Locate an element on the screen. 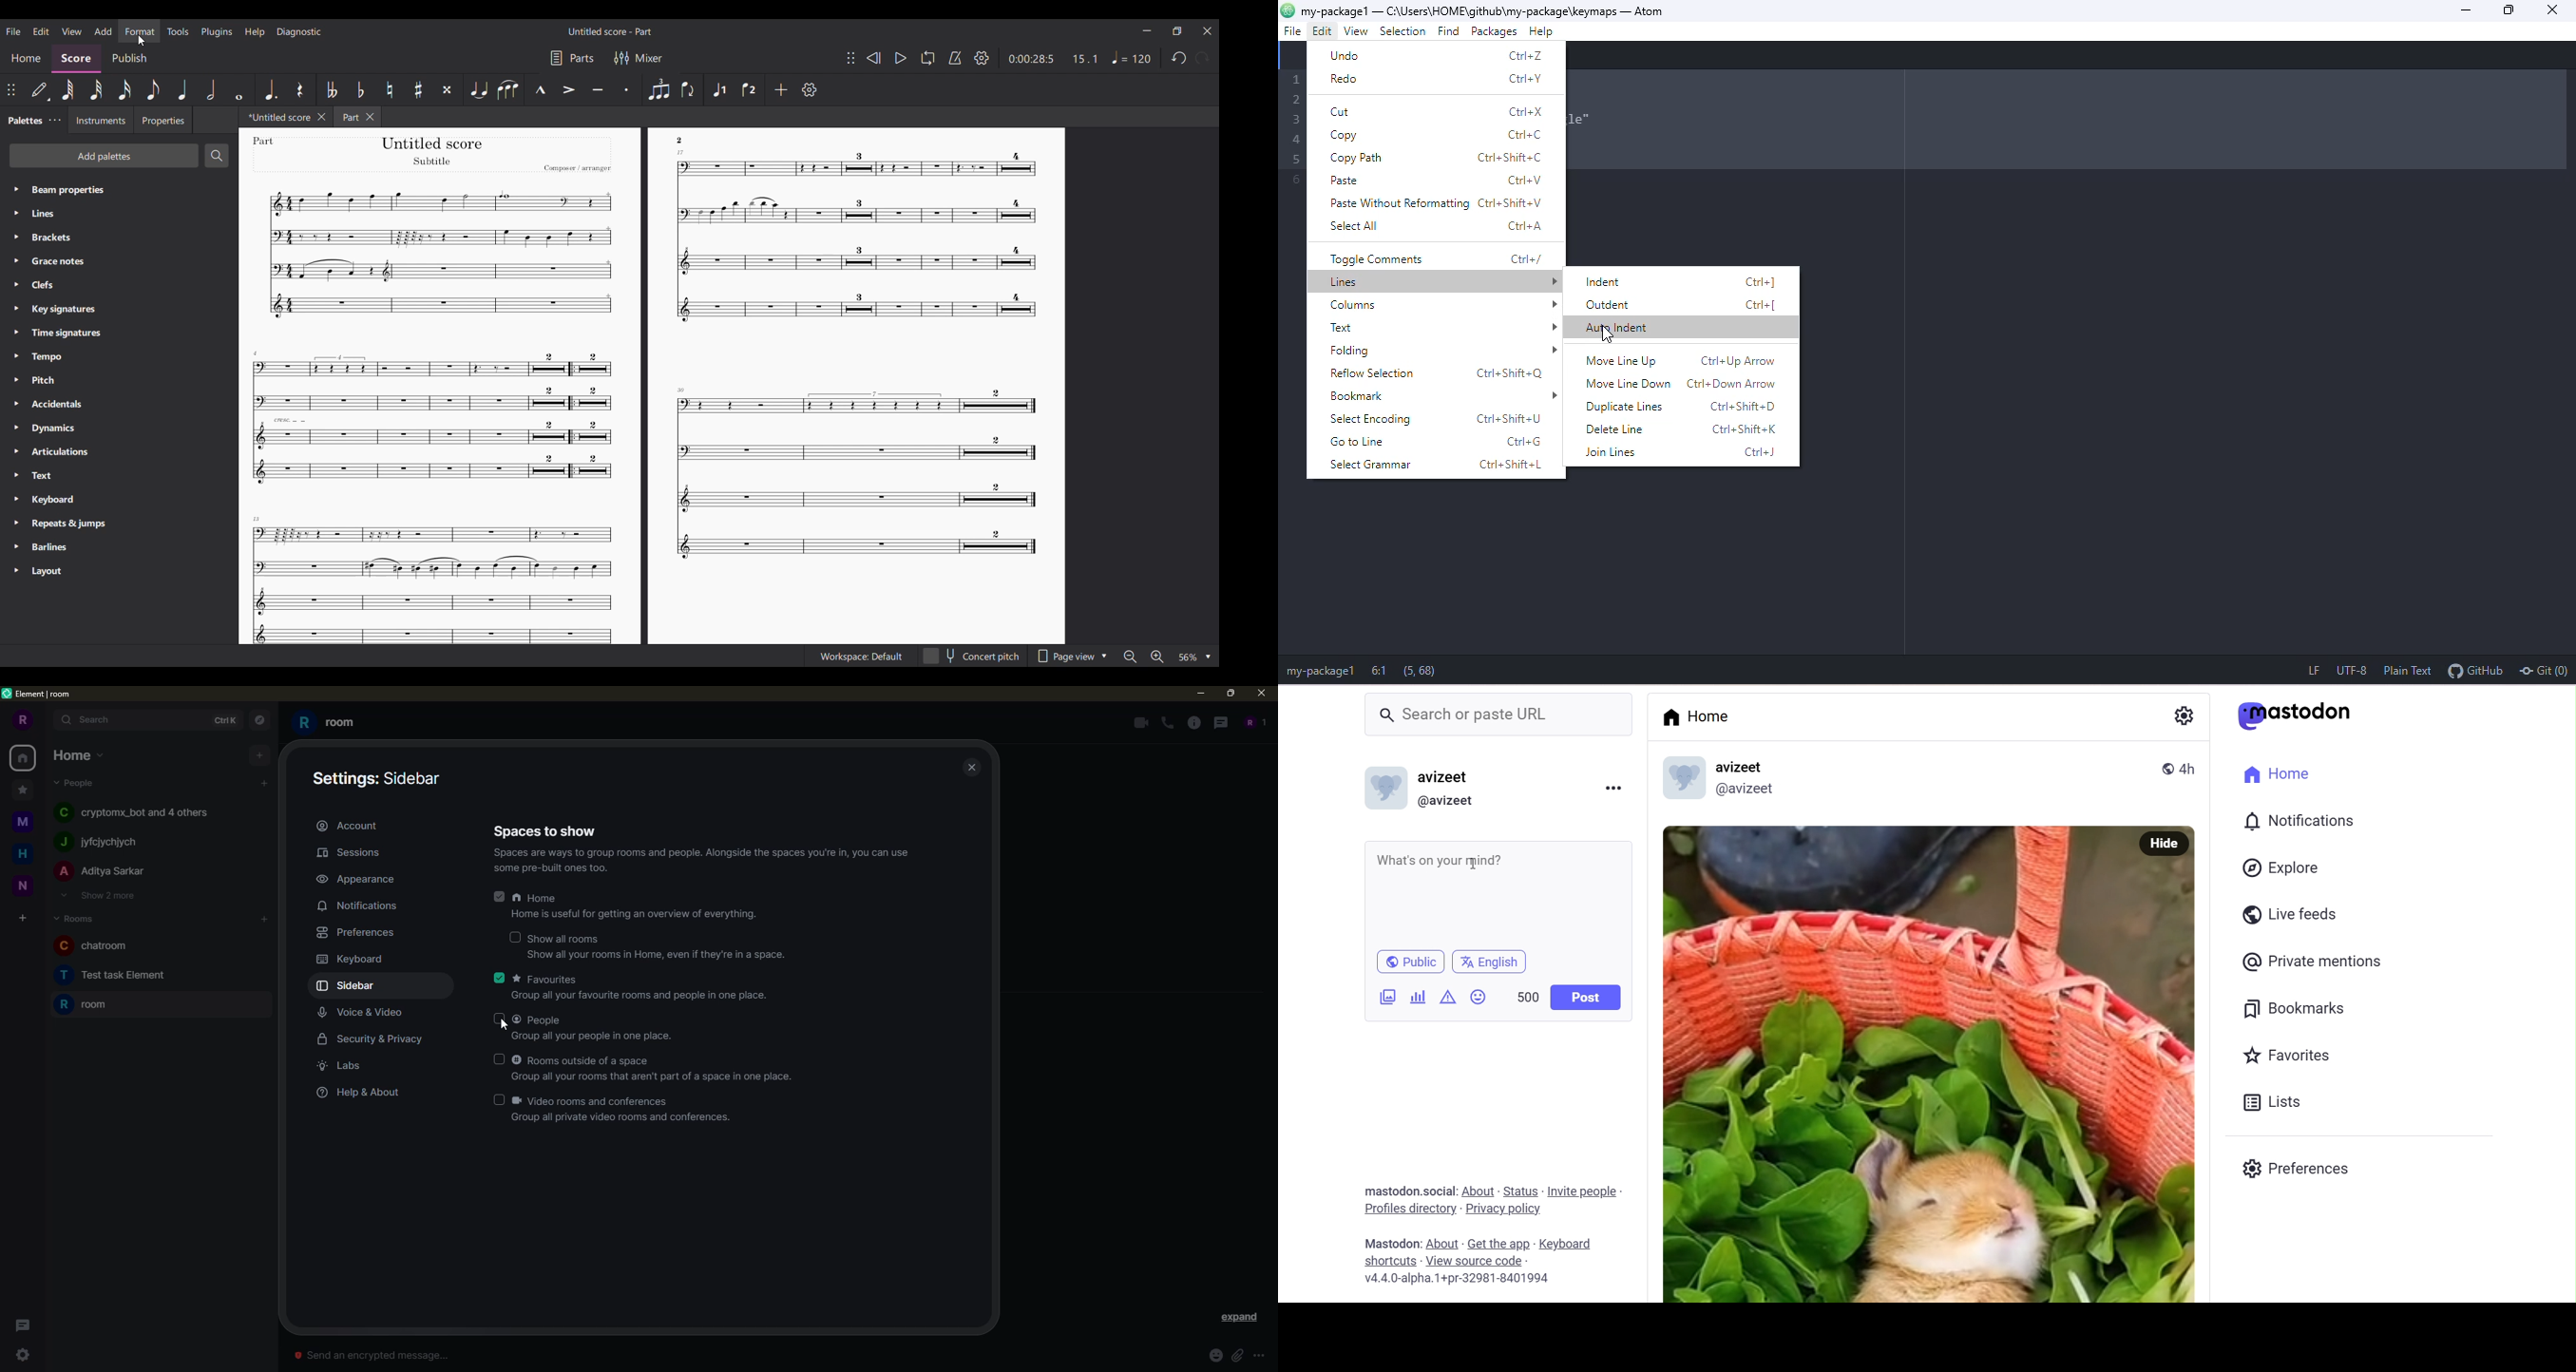 This screenshot has width=2576, height=1372. help & about is located at coordinates (358, 1093).